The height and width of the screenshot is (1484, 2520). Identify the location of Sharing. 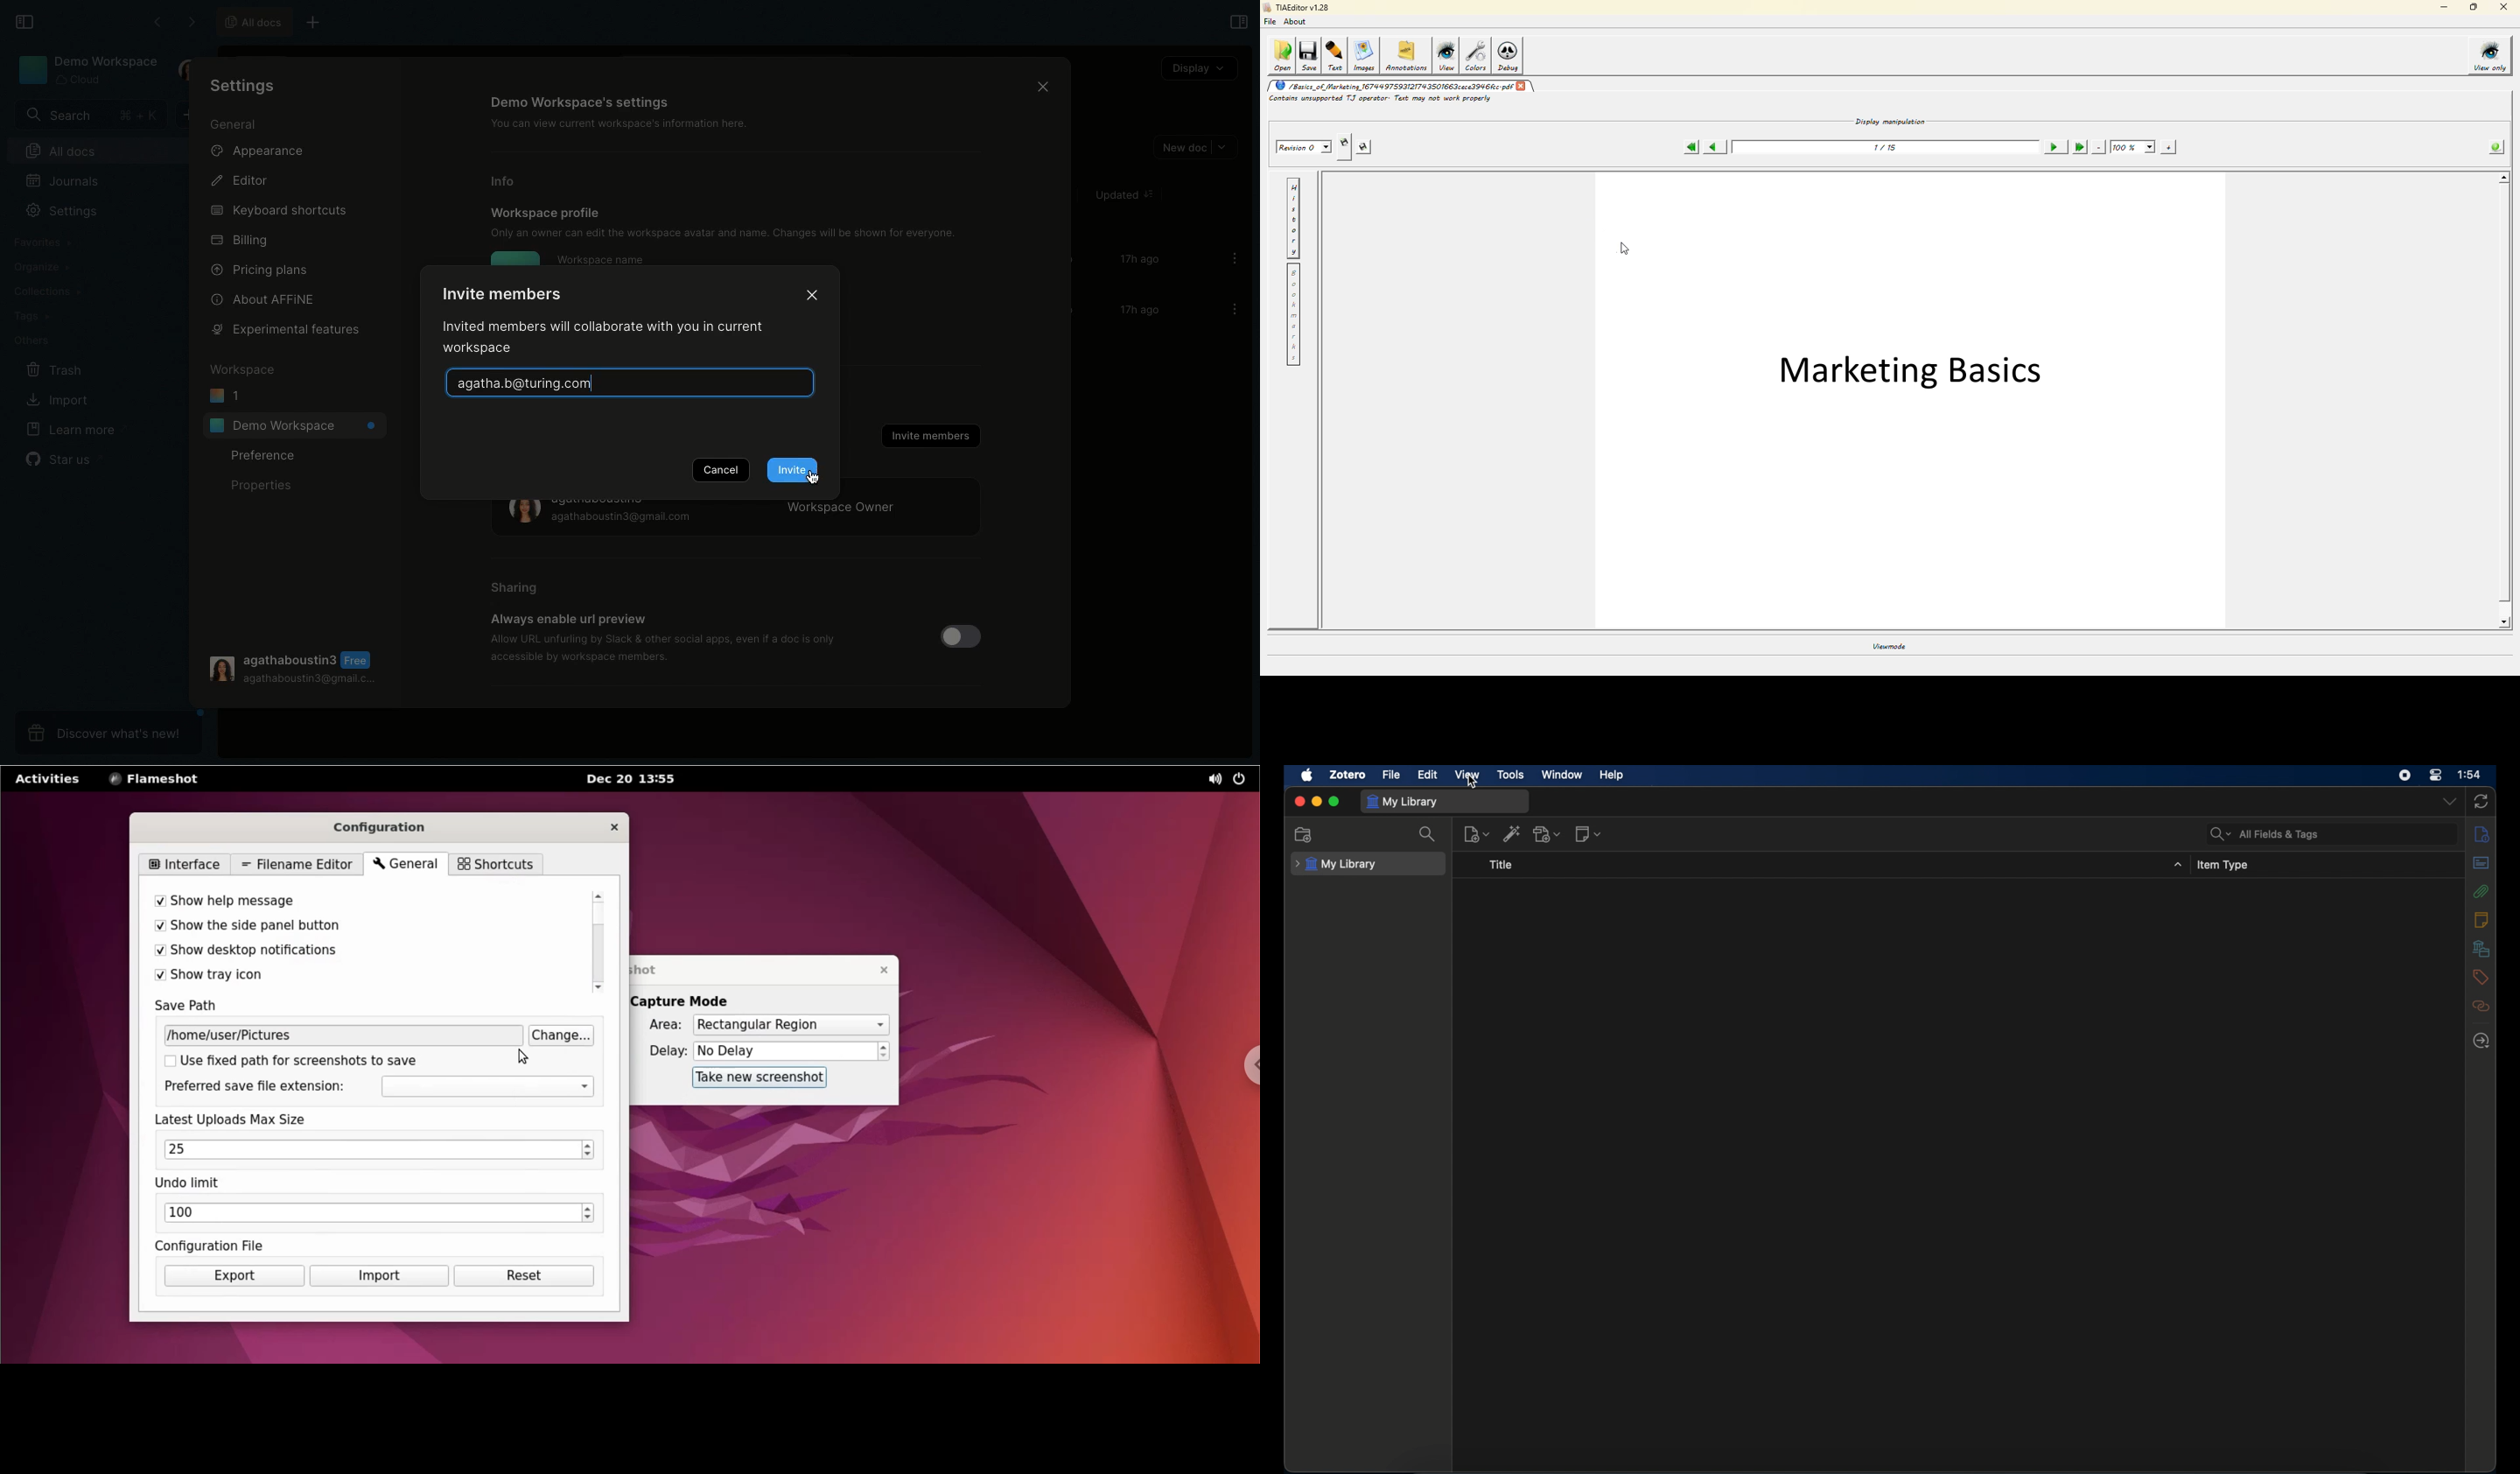
(515, 588).